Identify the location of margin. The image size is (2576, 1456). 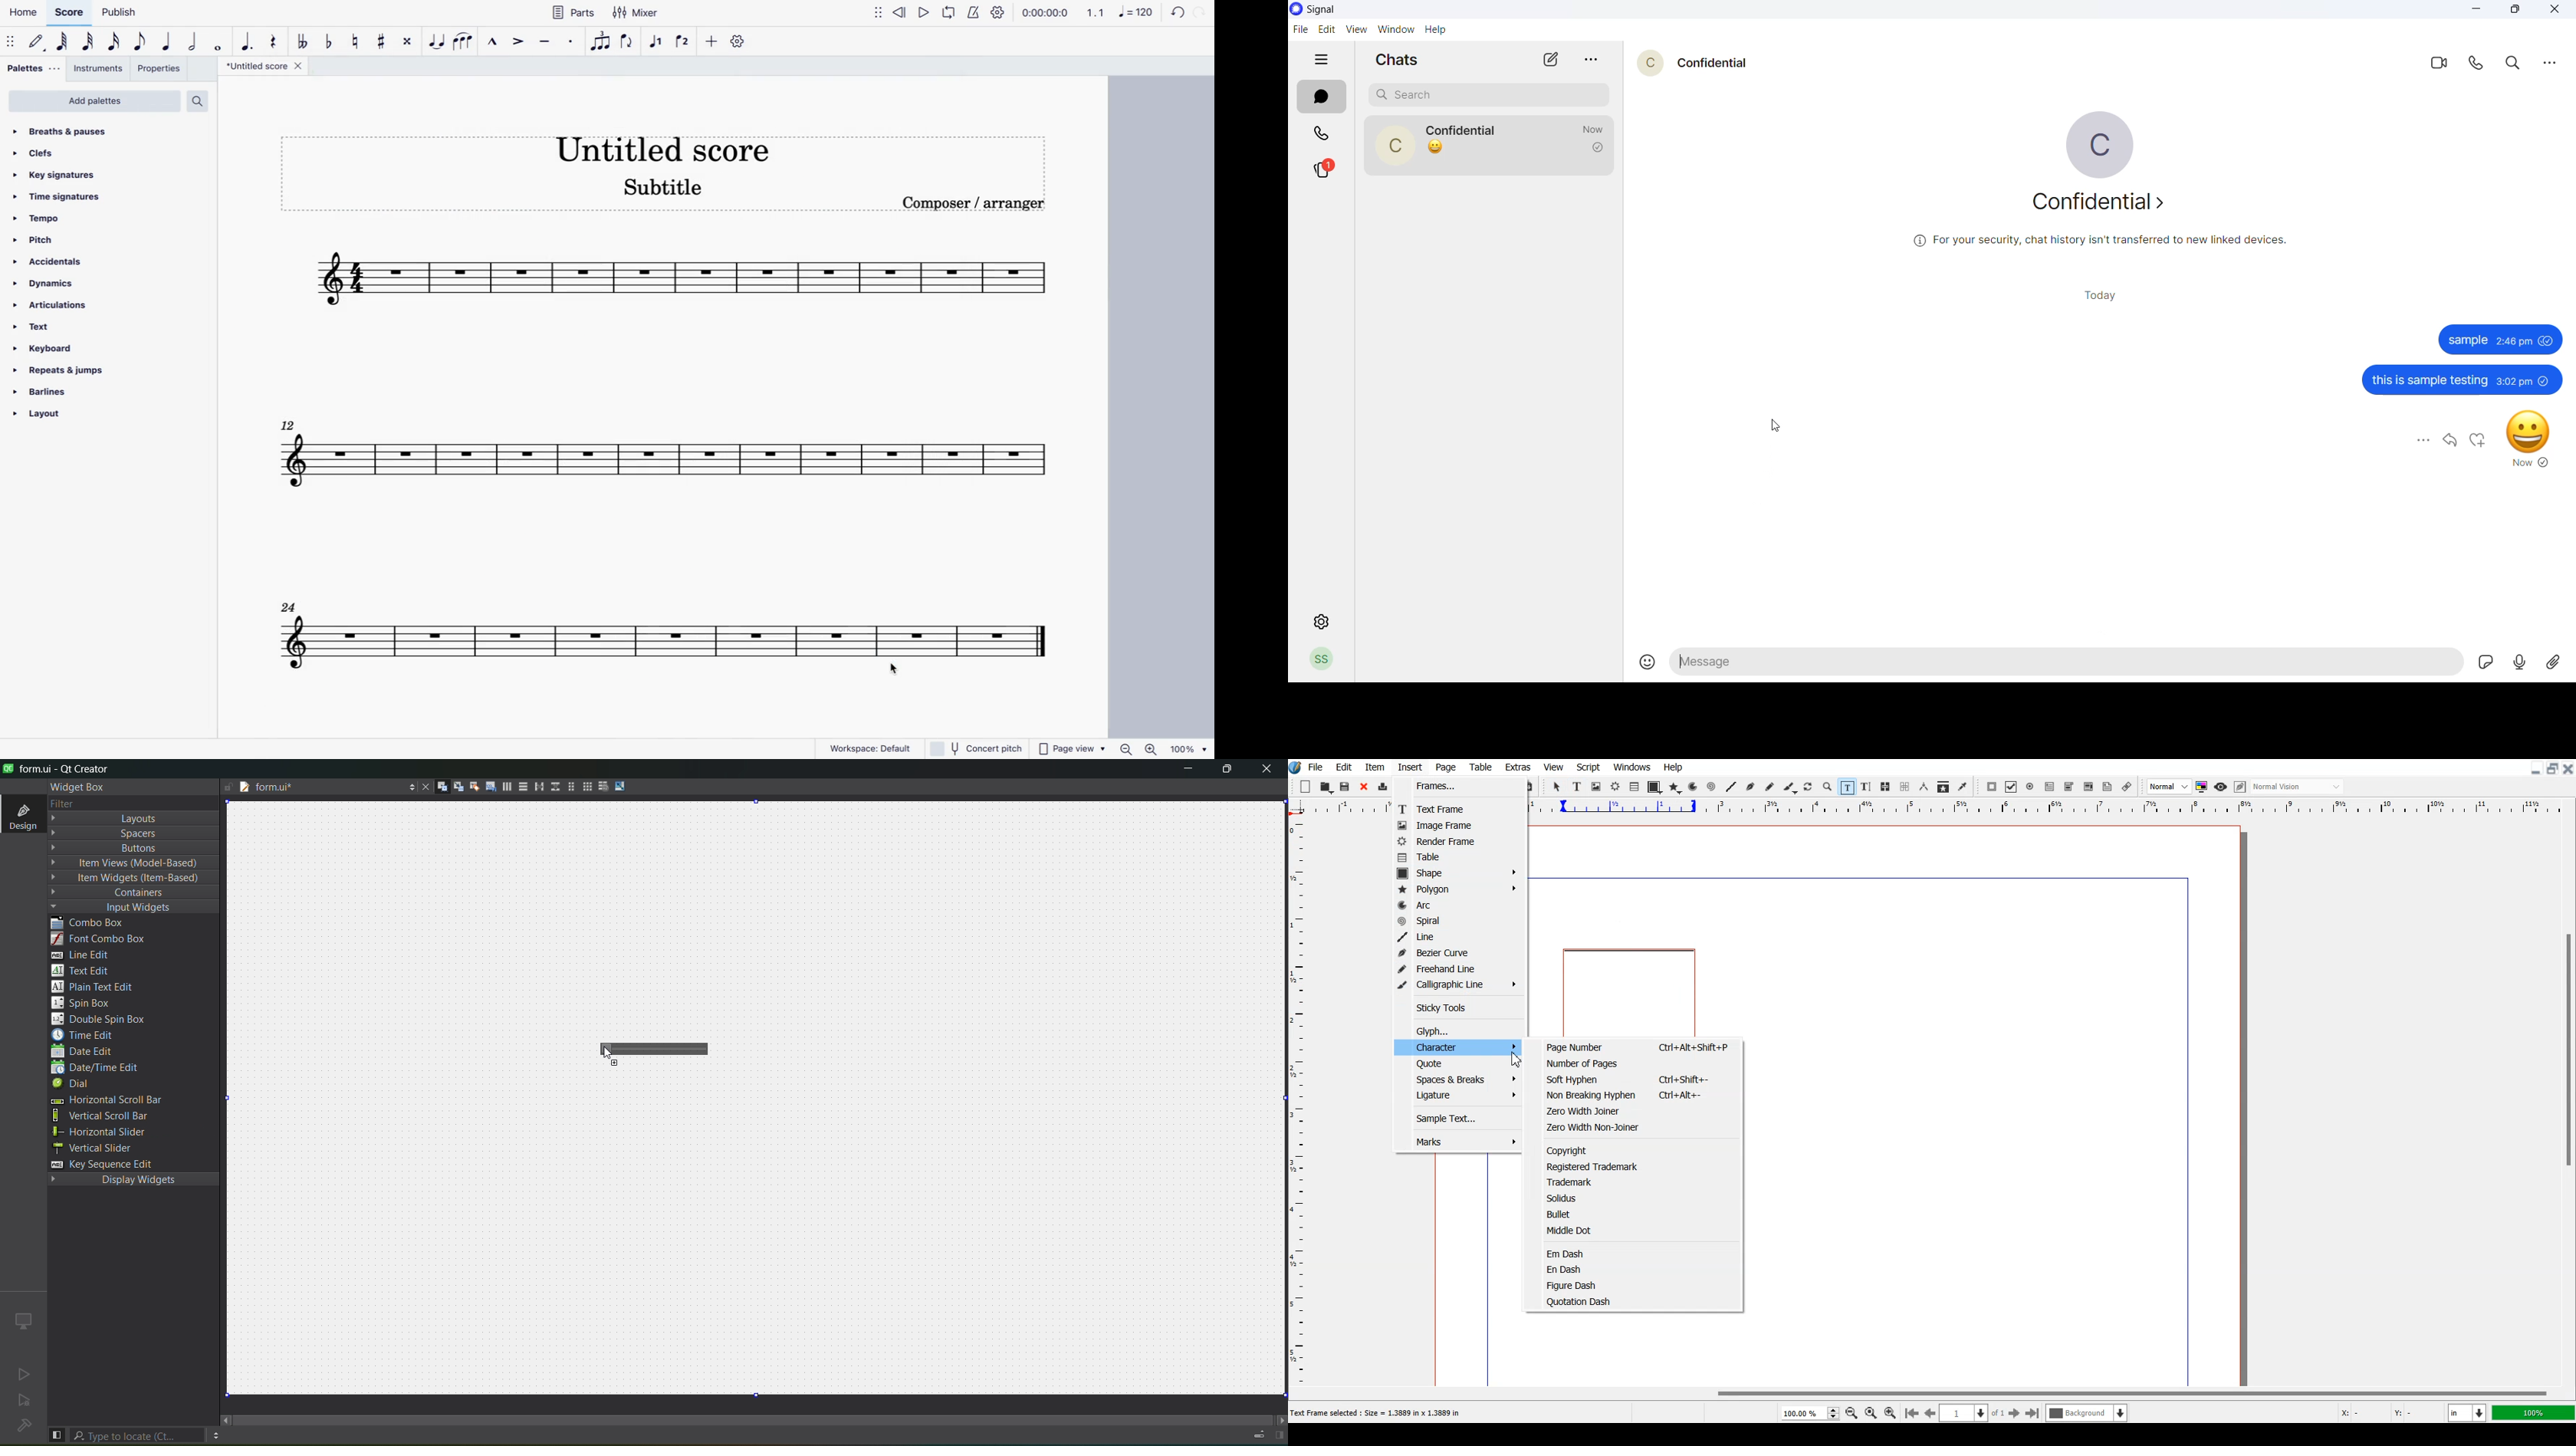
(1855, 875).